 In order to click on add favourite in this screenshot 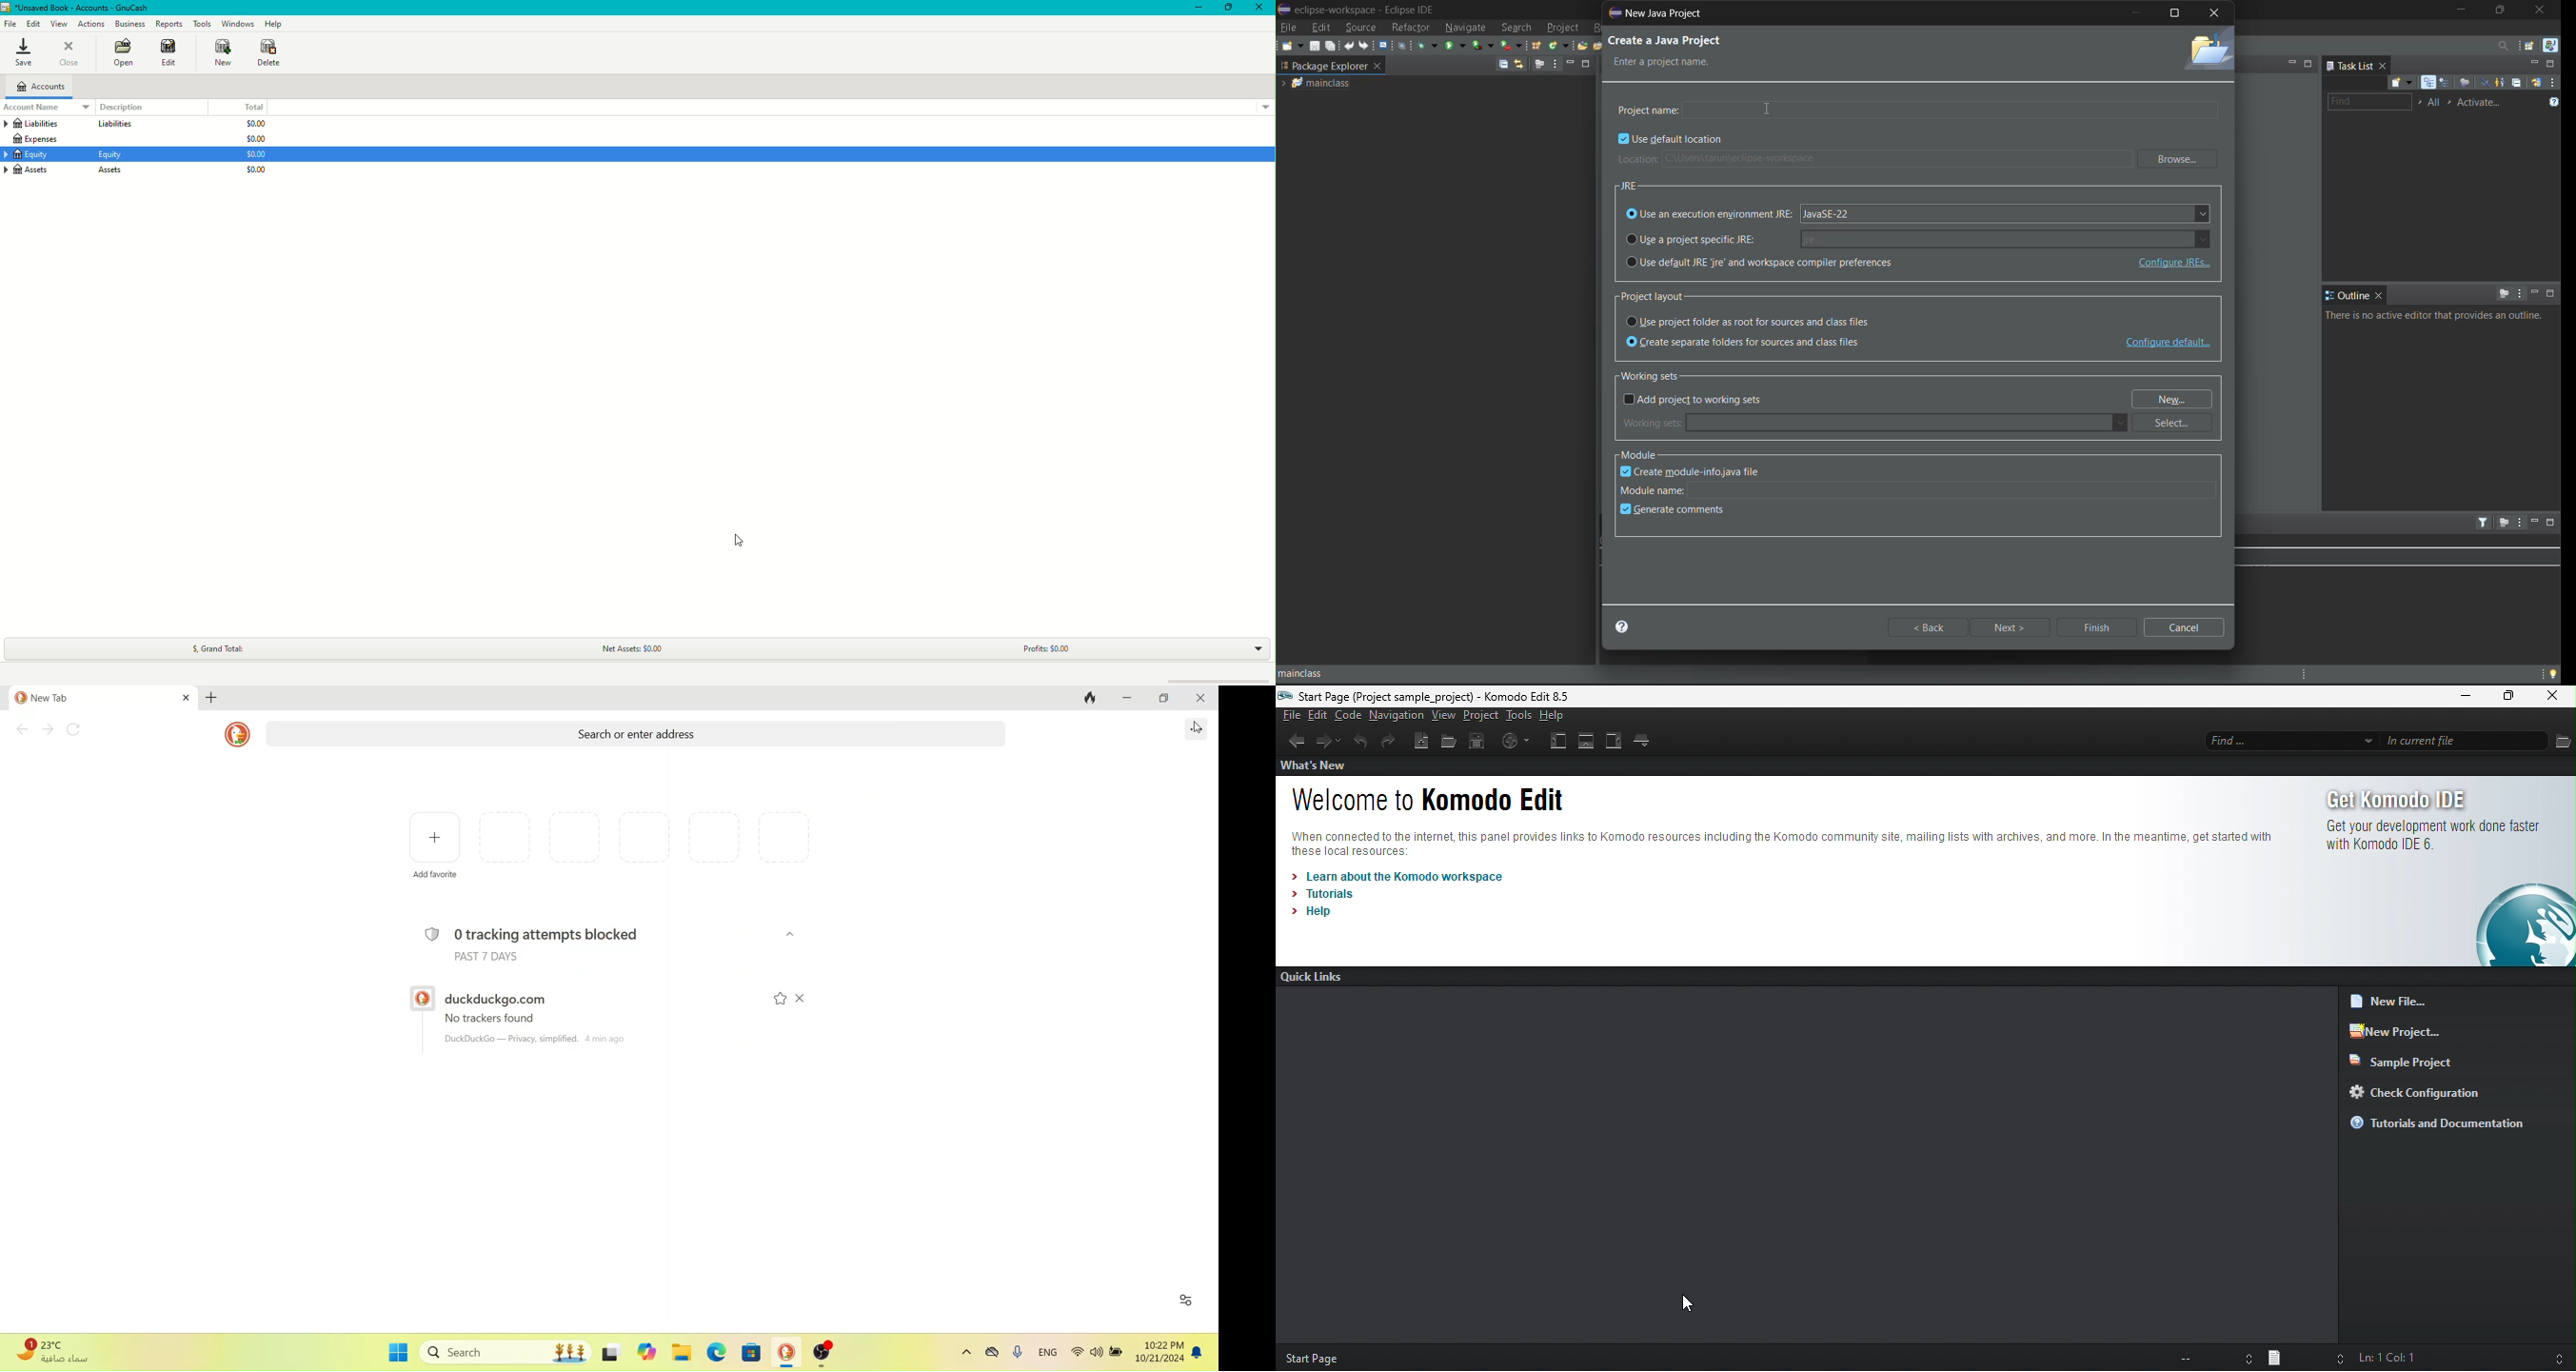, I will do `click(437, 847)`.